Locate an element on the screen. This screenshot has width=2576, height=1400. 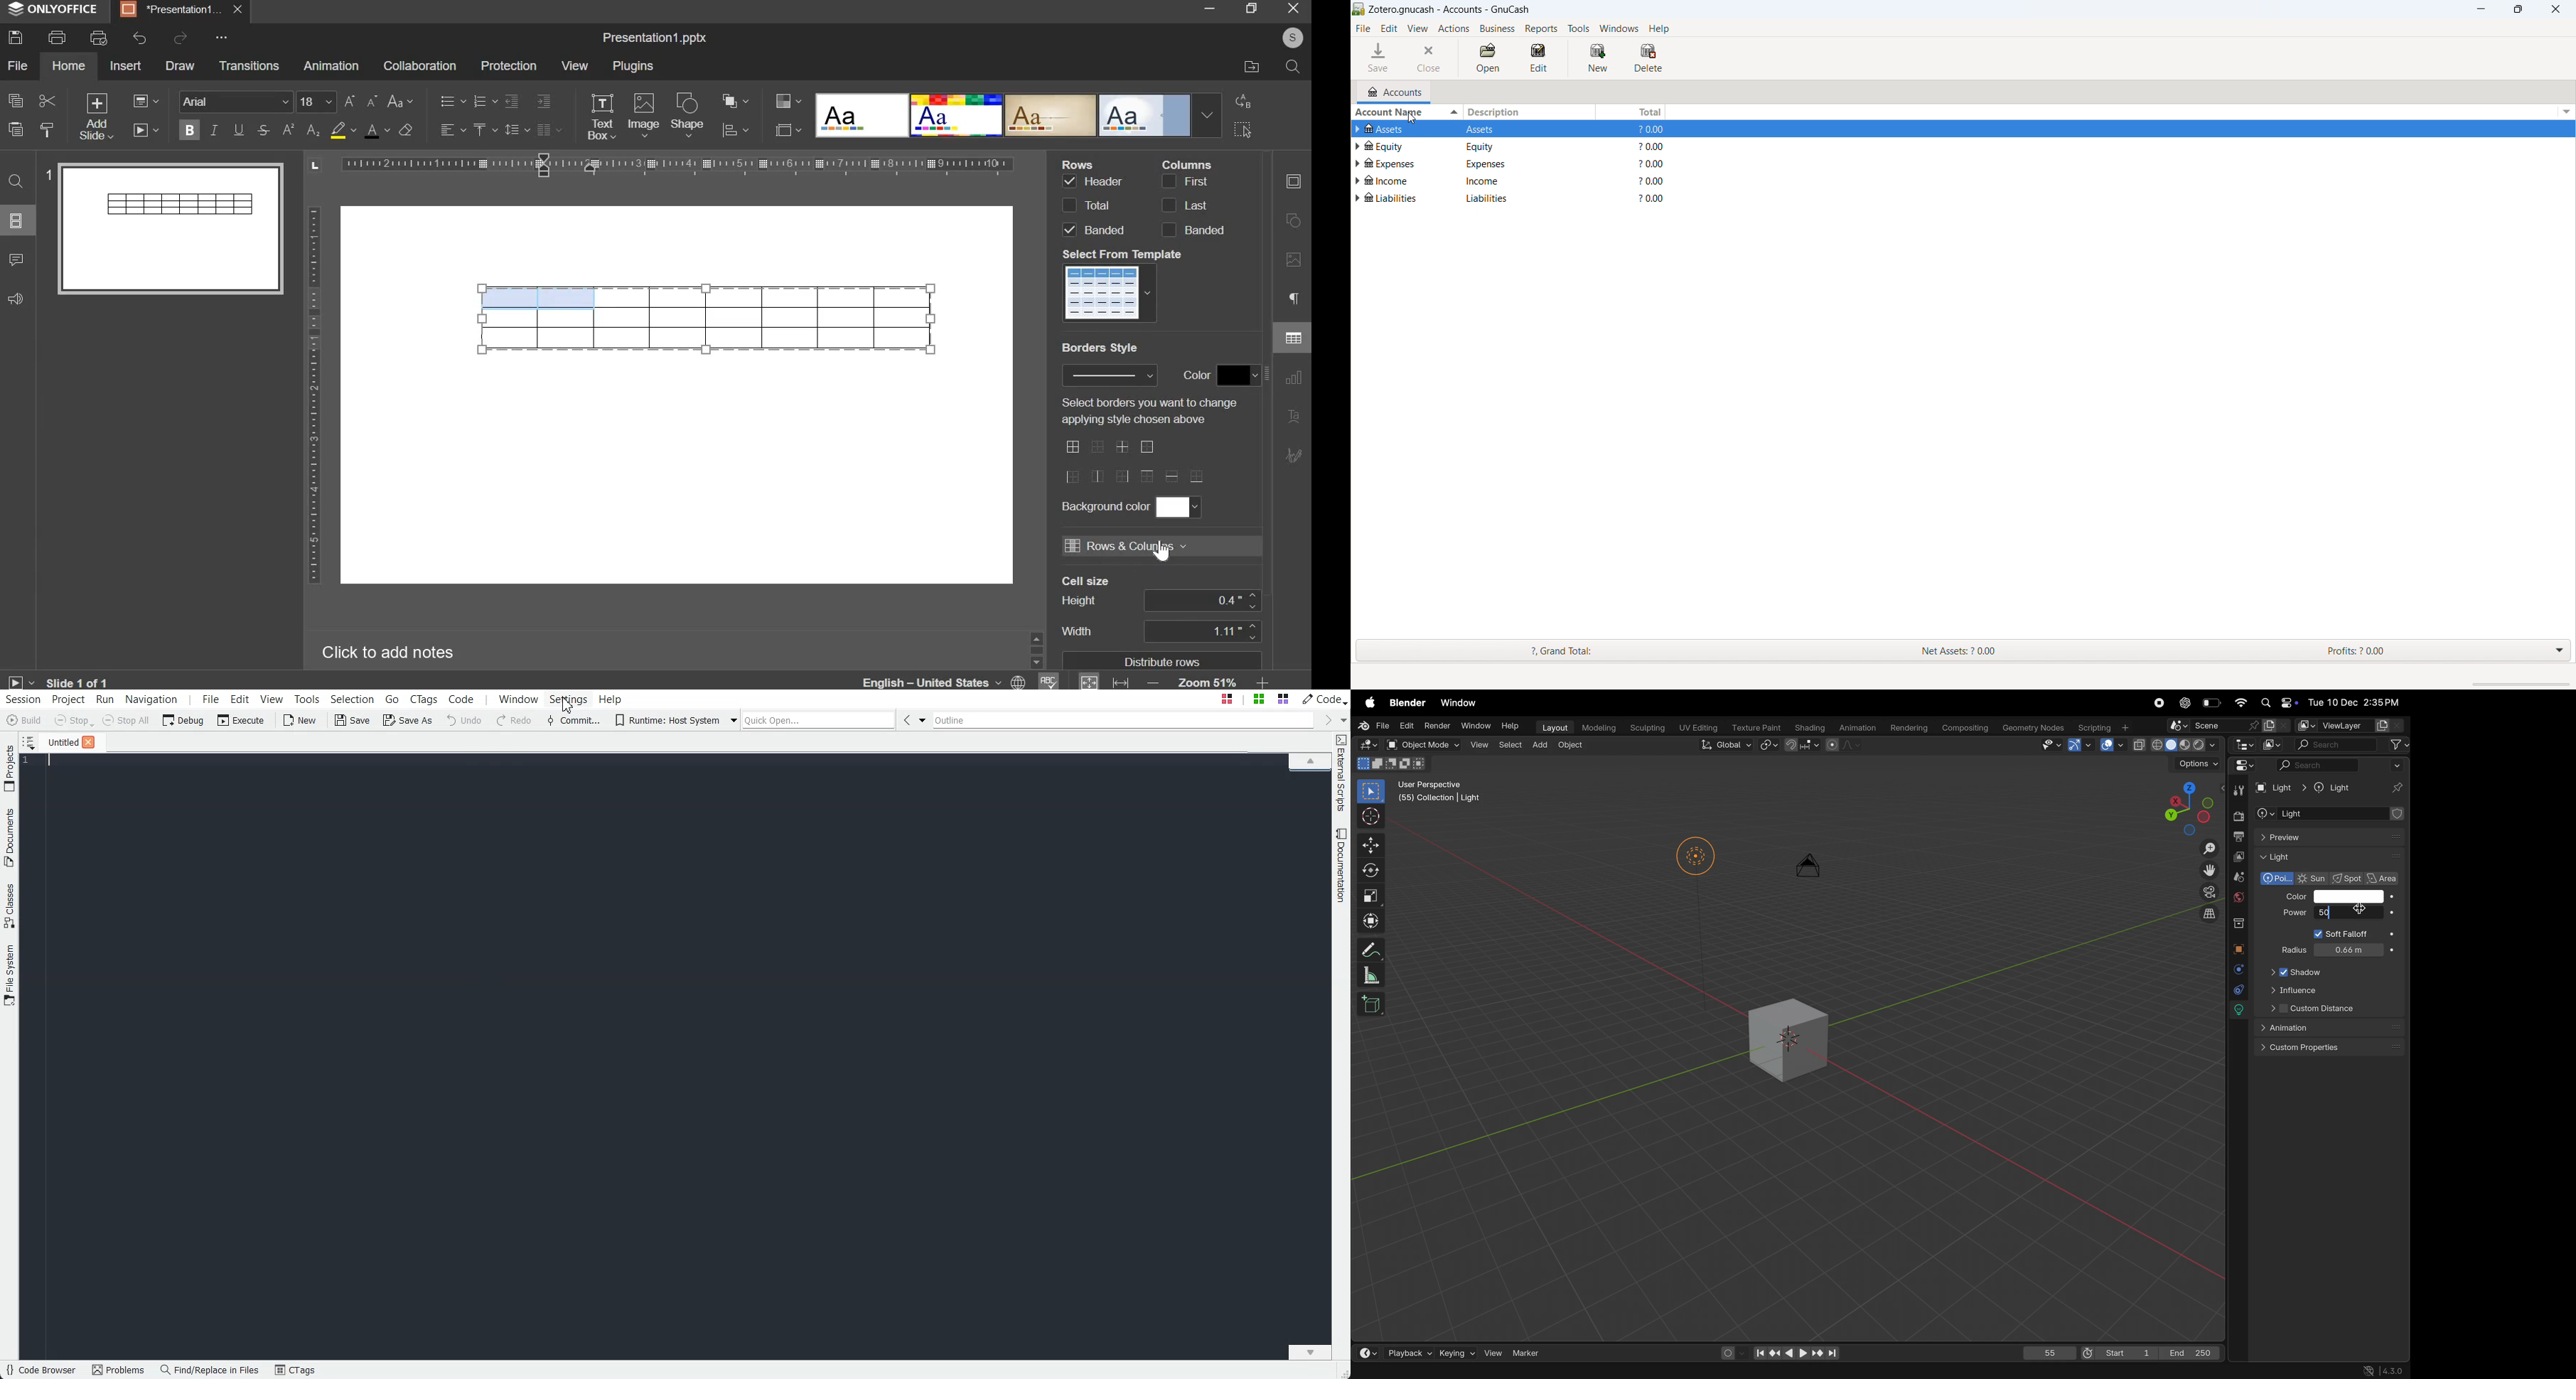
bullets is located at coordinates (452, 100).